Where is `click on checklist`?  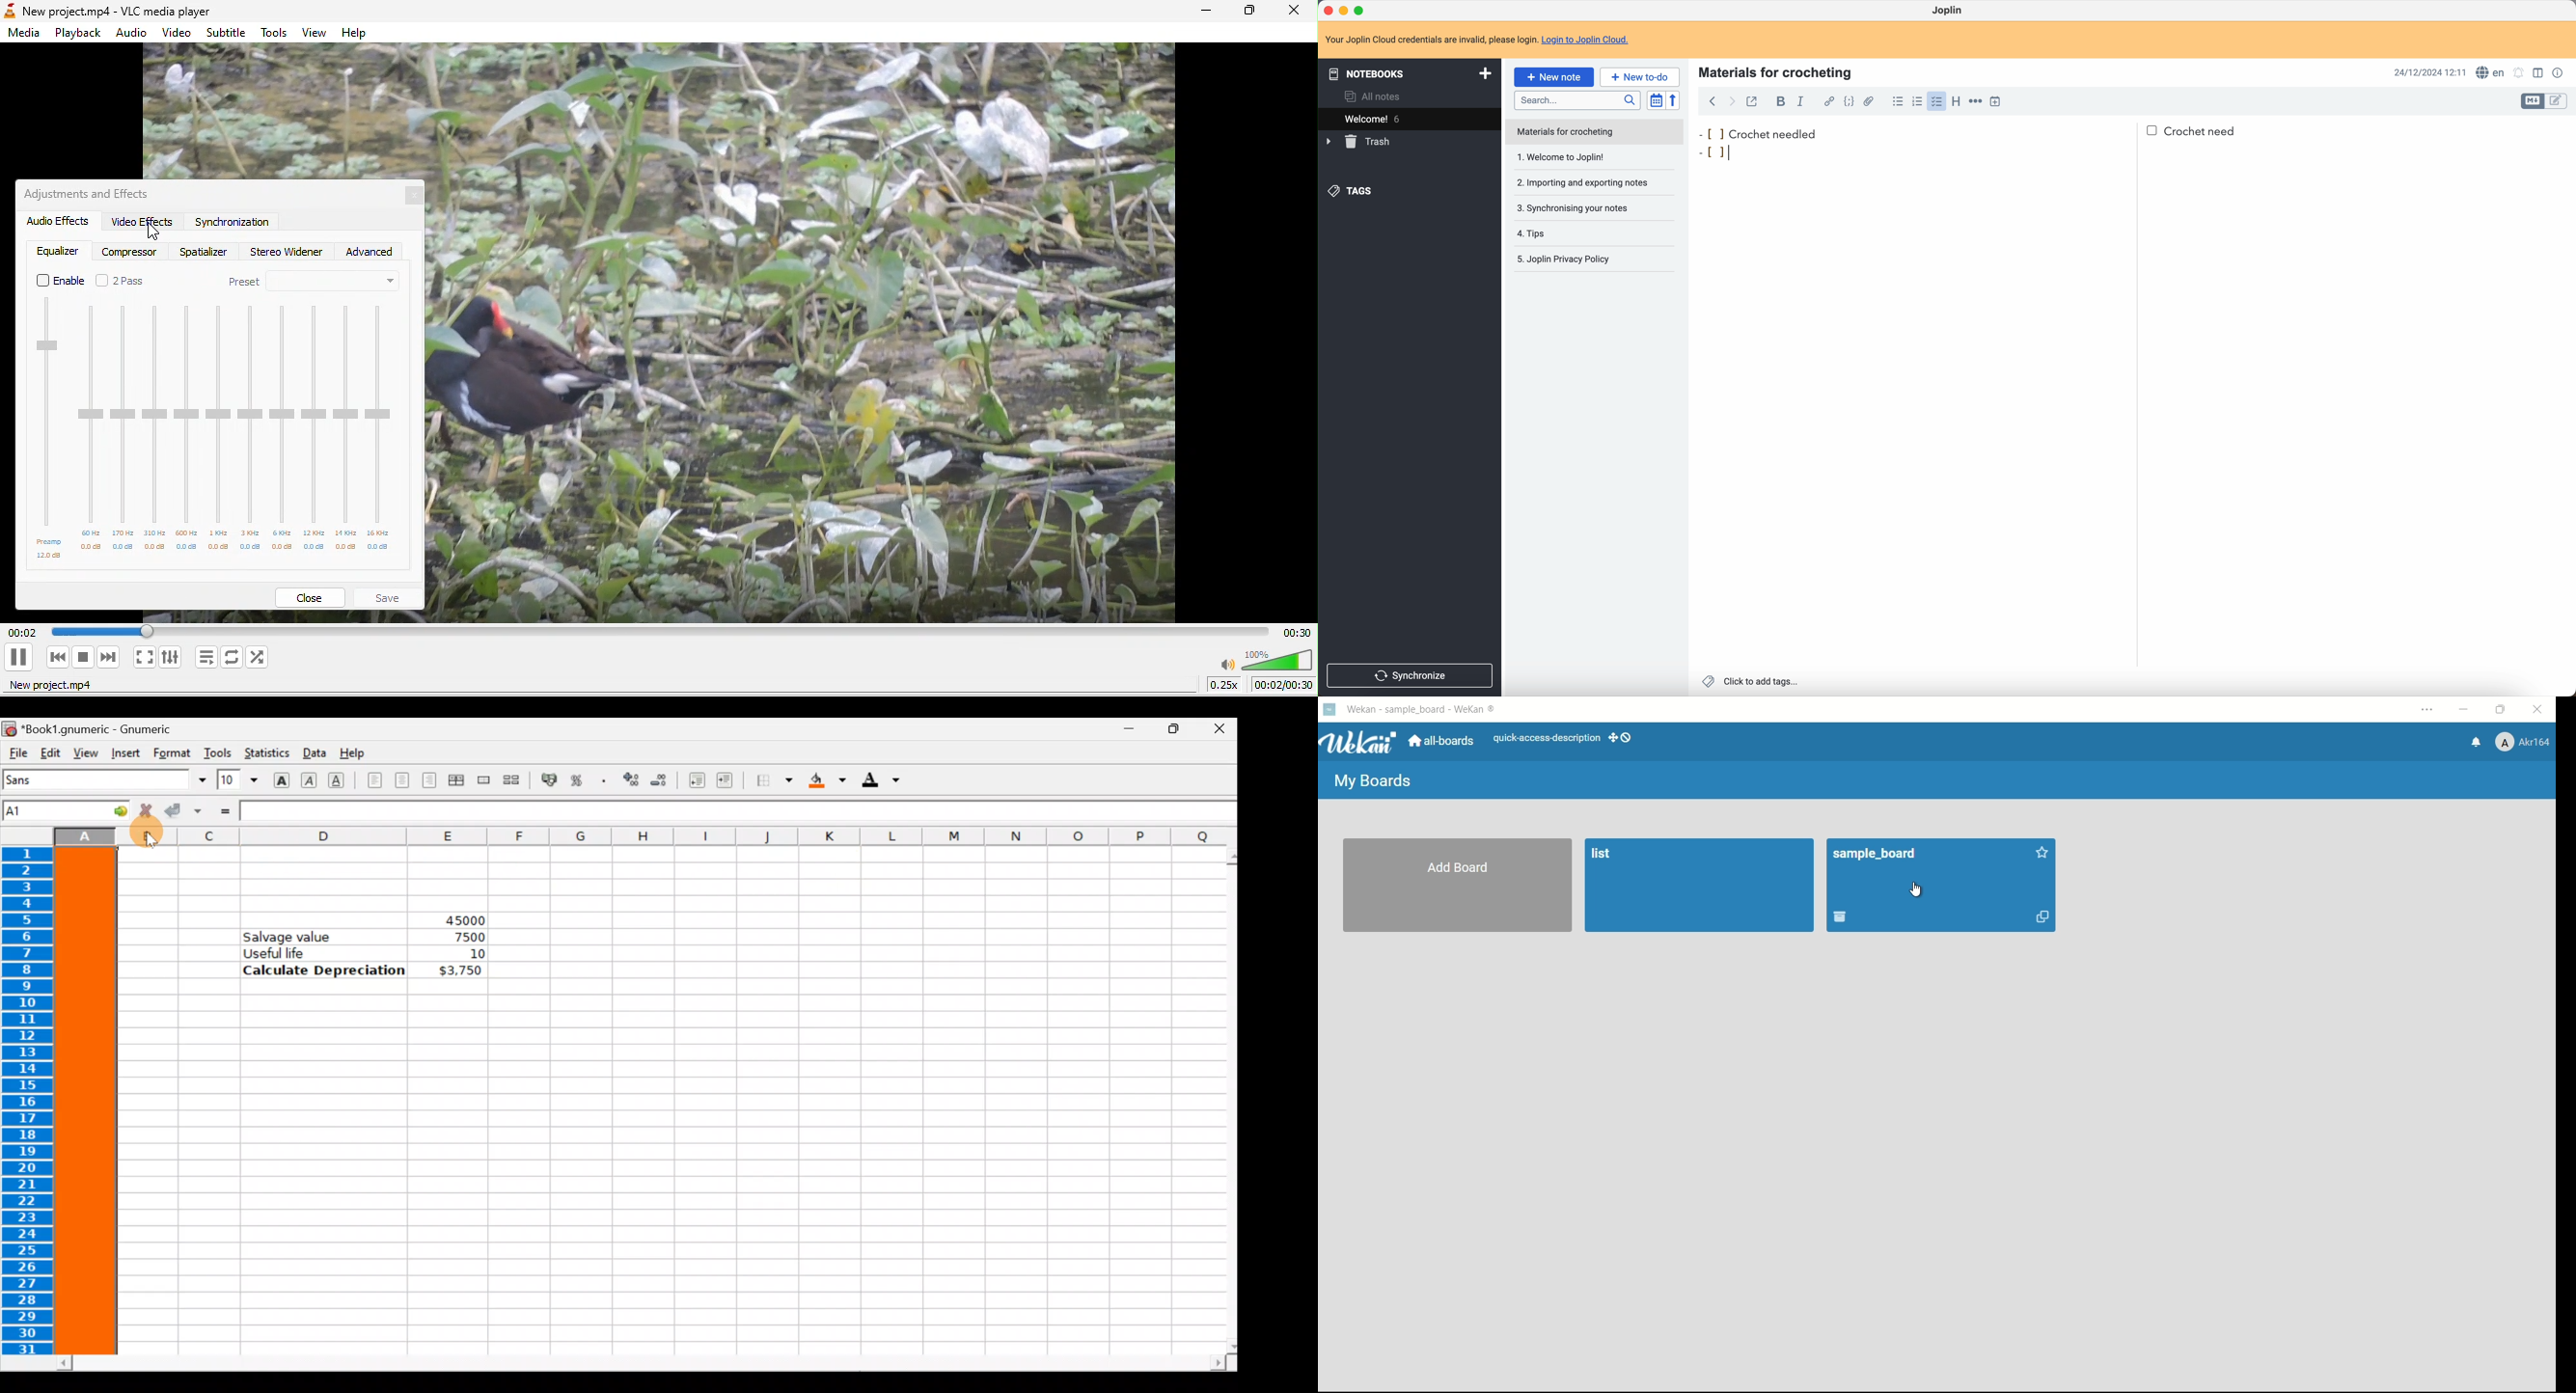 click on checklist is located at coordinates (1935, 101).